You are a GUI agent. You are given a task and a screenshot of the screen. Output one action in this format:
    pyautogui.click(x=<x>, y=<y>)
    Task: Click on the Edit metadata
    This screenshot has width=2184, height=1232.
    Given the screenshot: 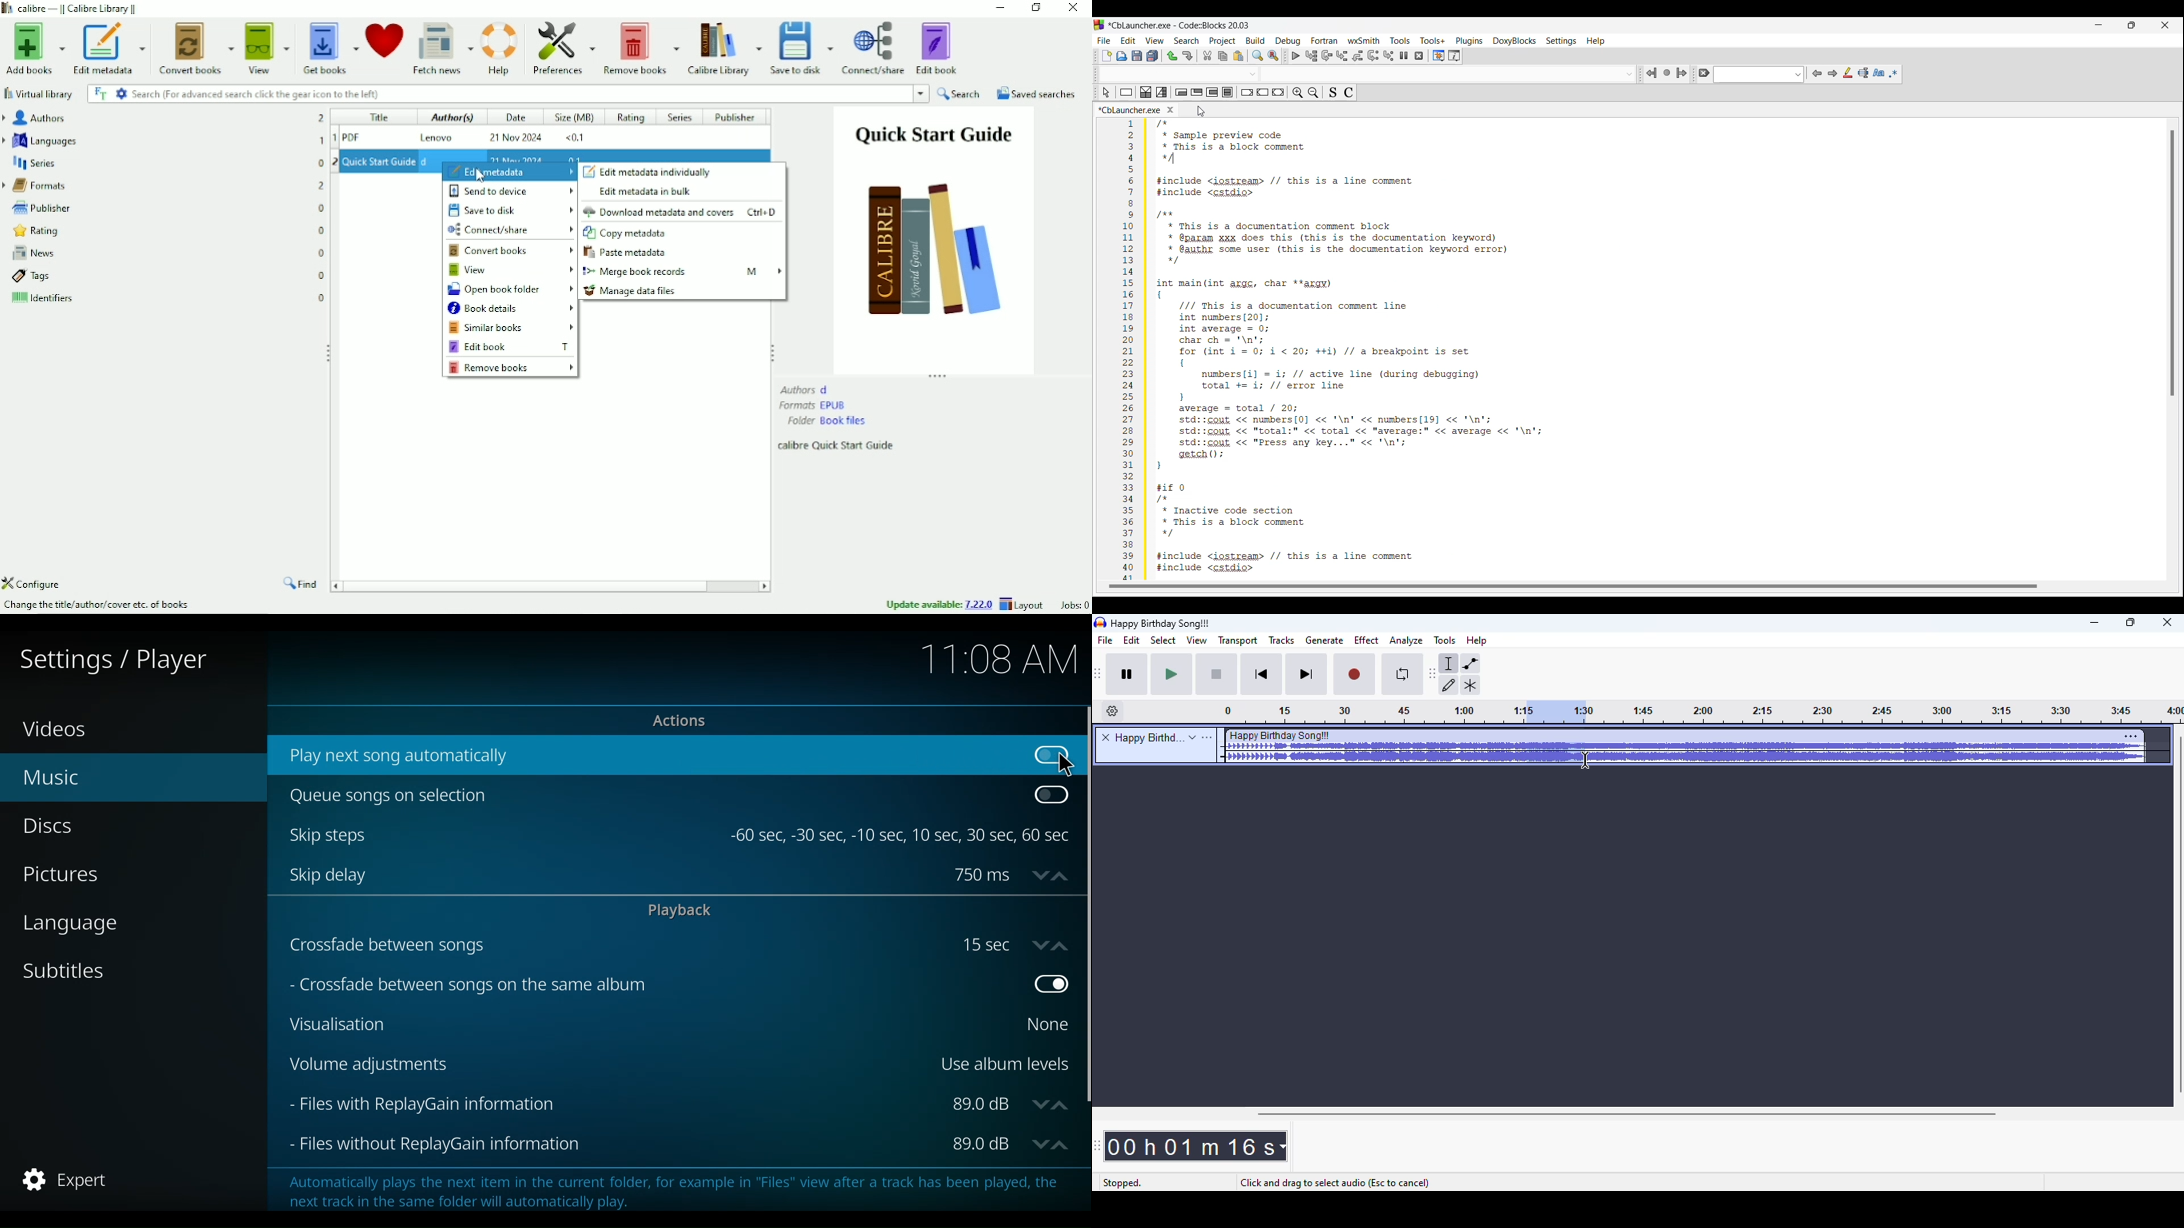 What is the action you would take?
    pyautogui.click(x=107, y=49)
    